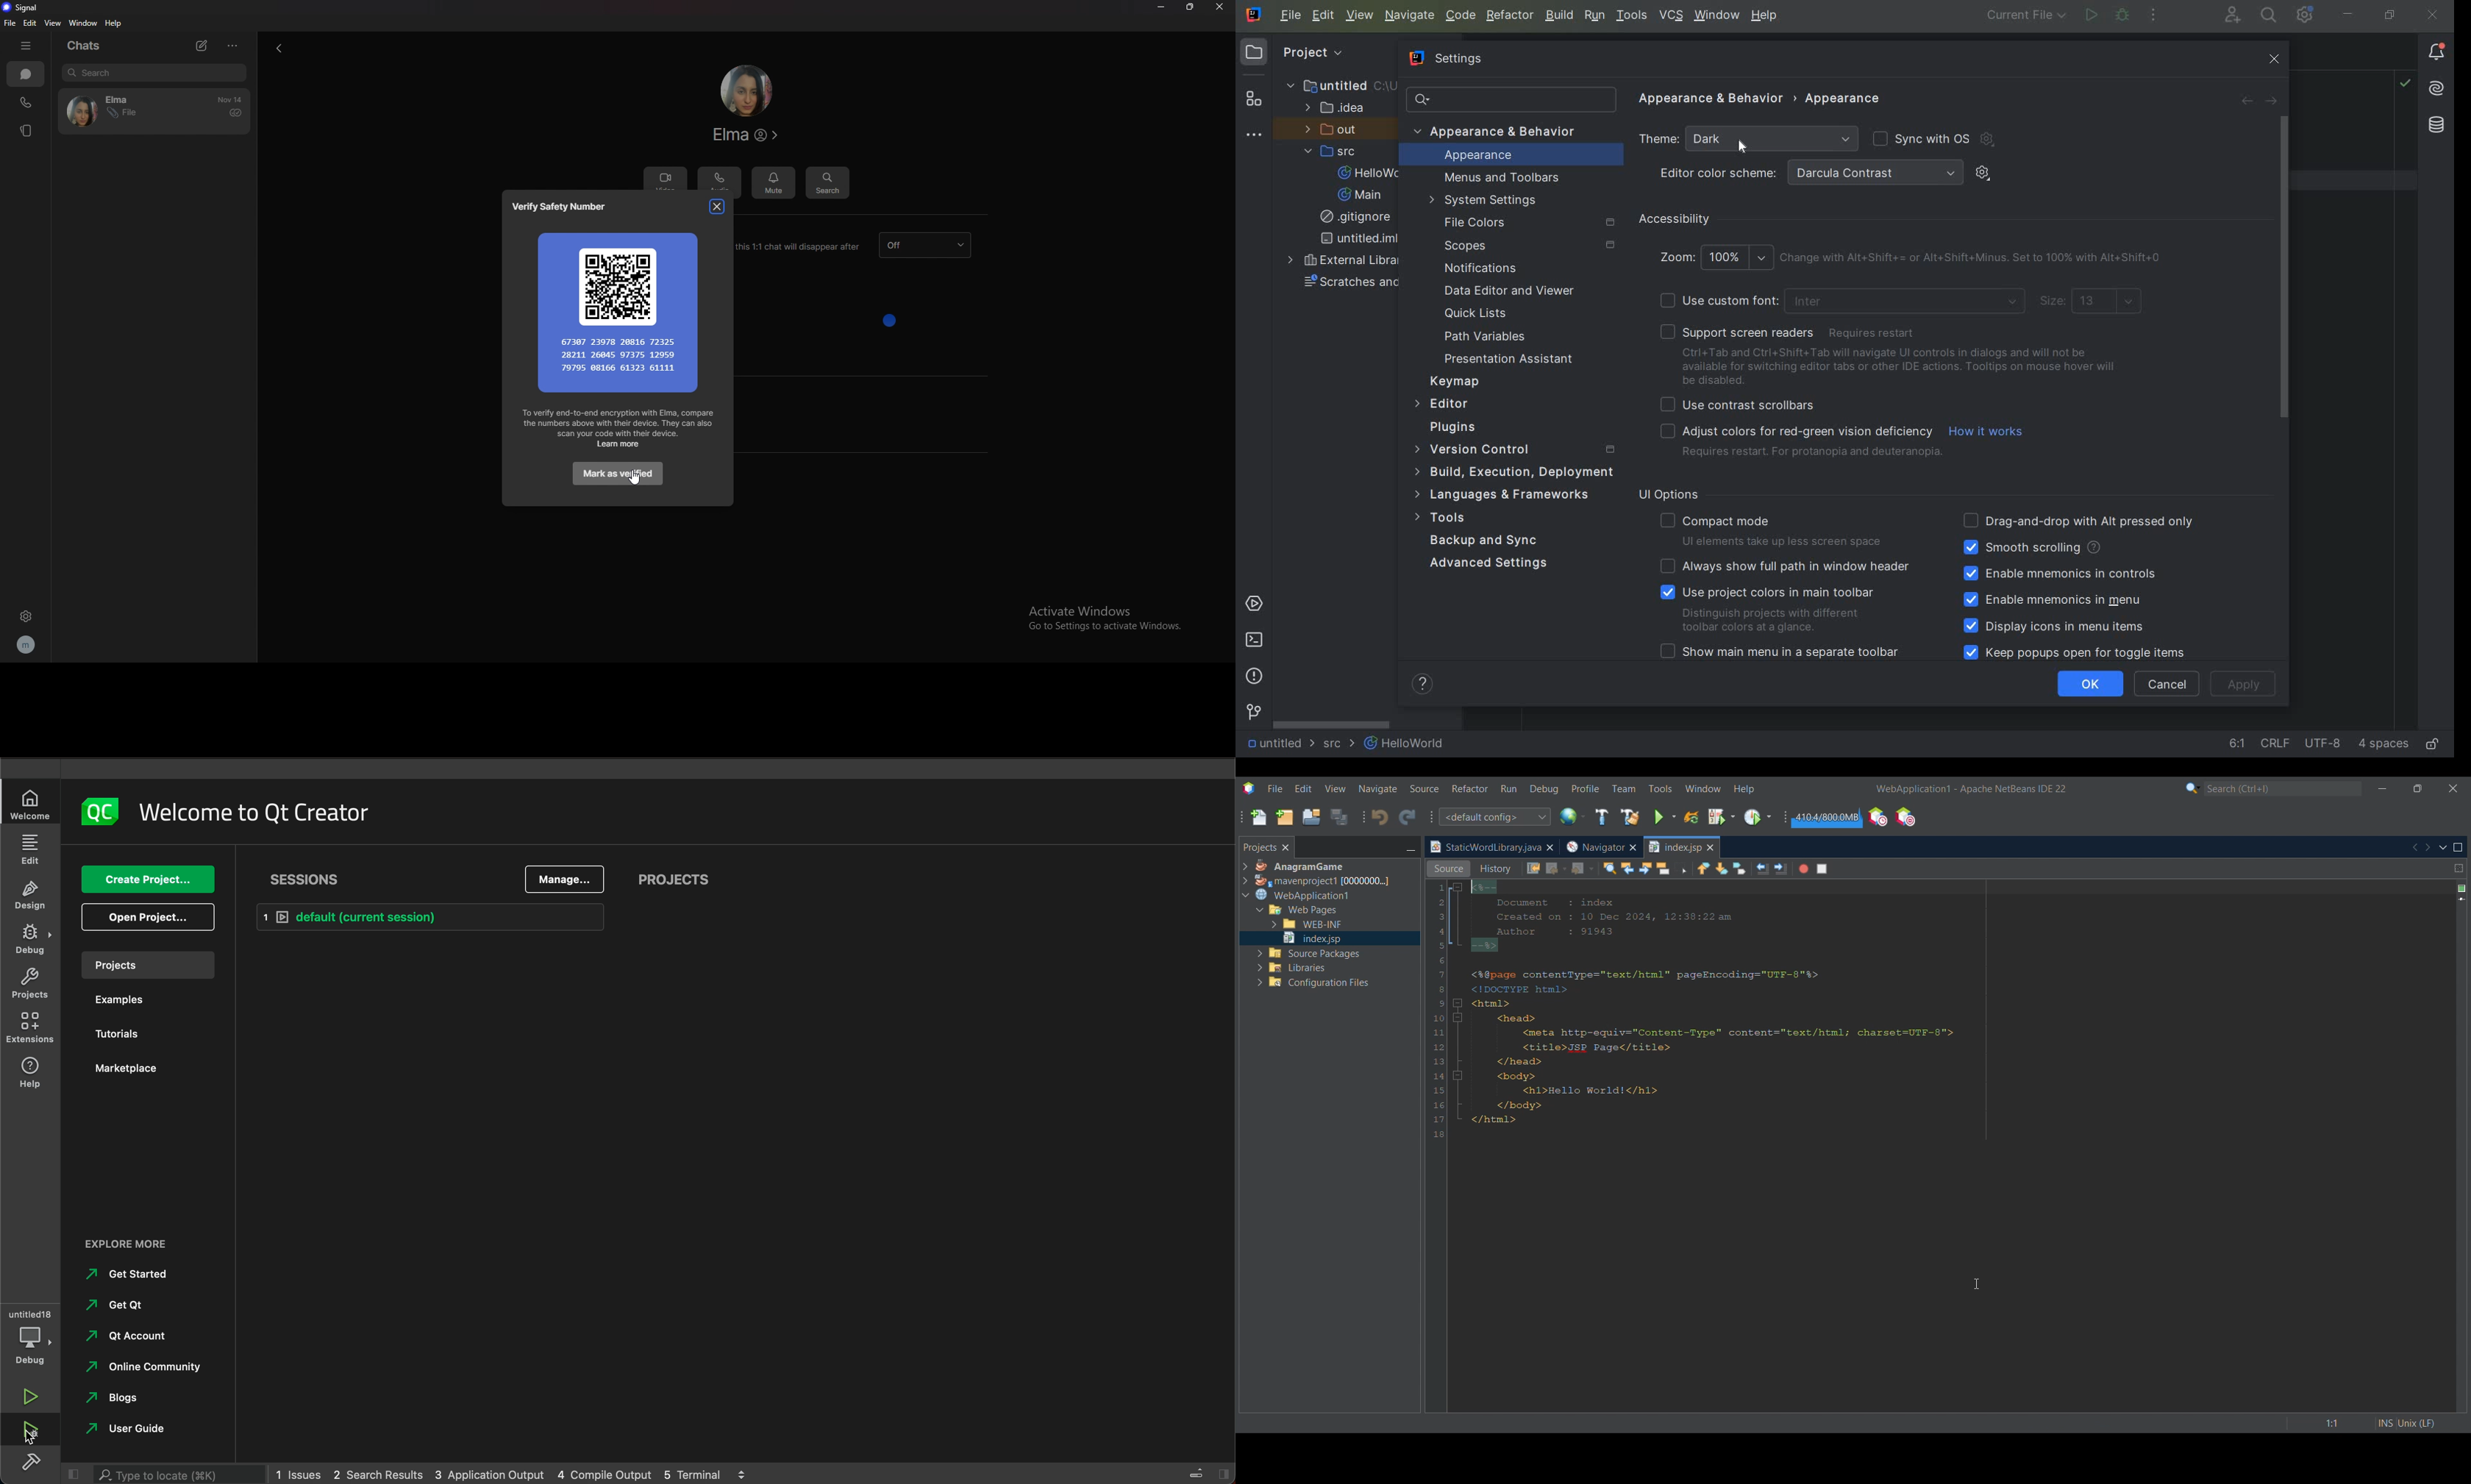  Describe the element at coordinates (1444, 57) in the screenshot. I see `SETTINGS` at that location.